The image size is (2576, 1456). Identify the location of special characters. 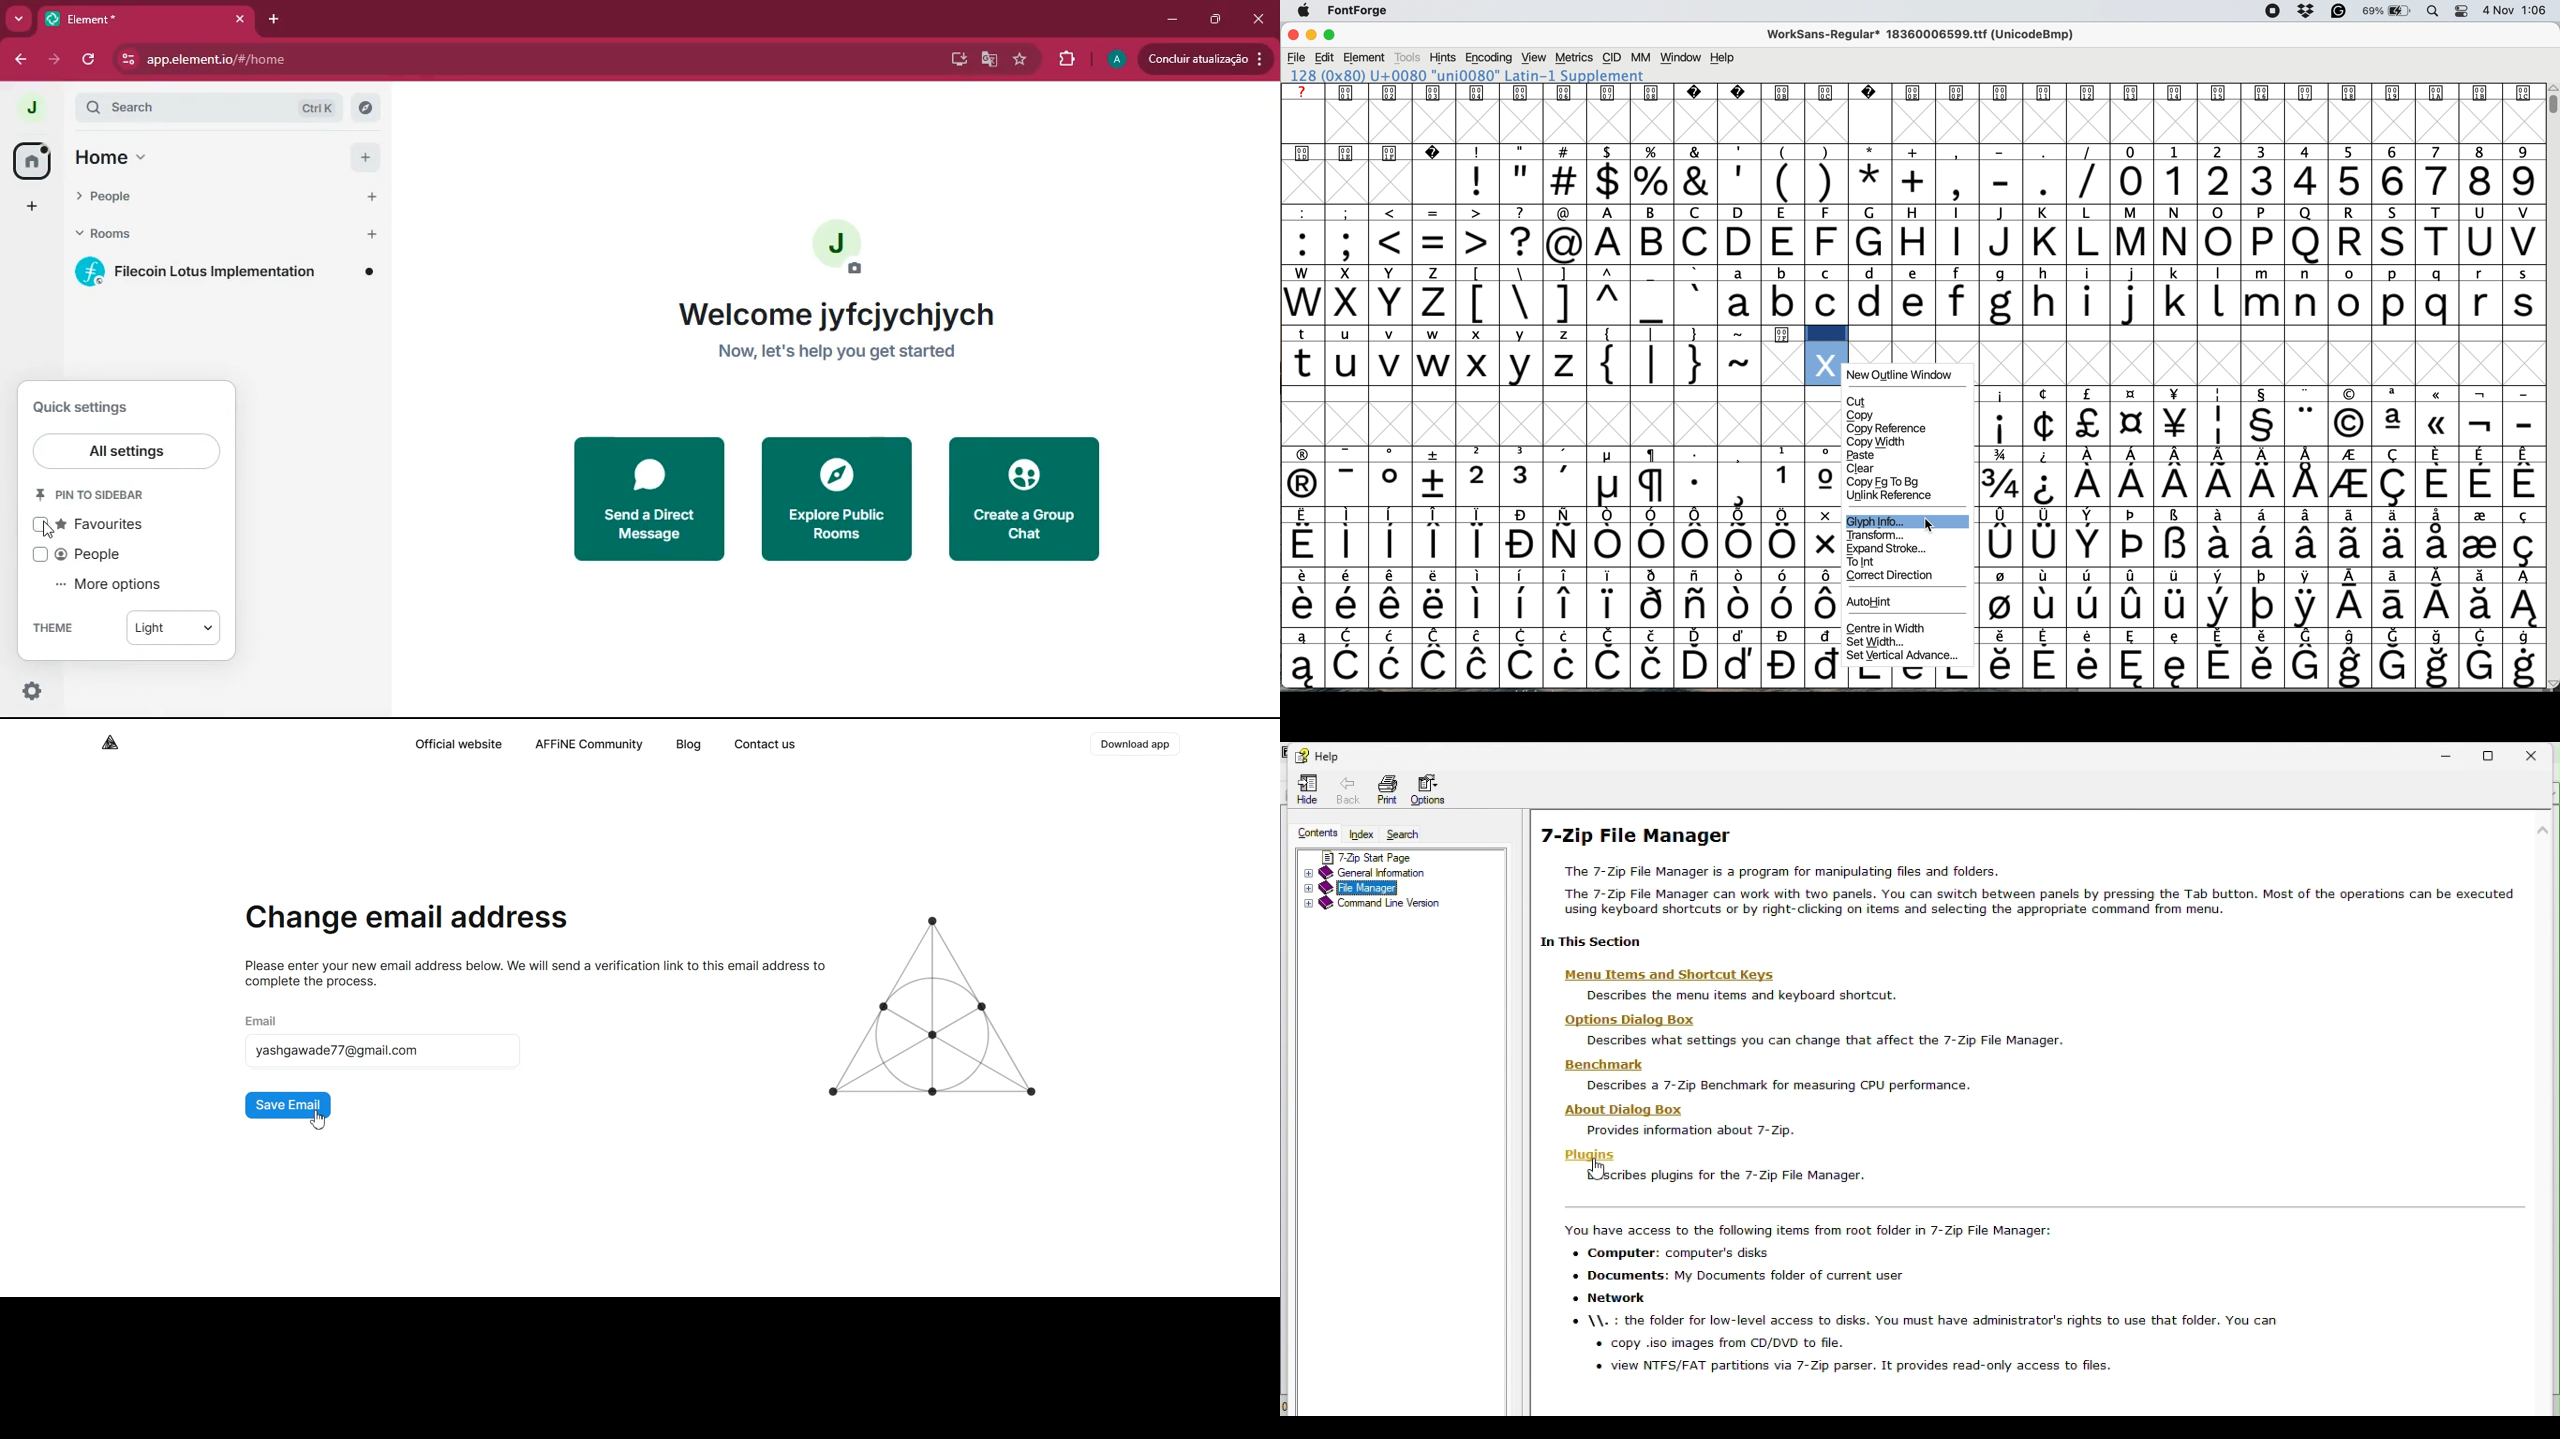
(1434, 242).